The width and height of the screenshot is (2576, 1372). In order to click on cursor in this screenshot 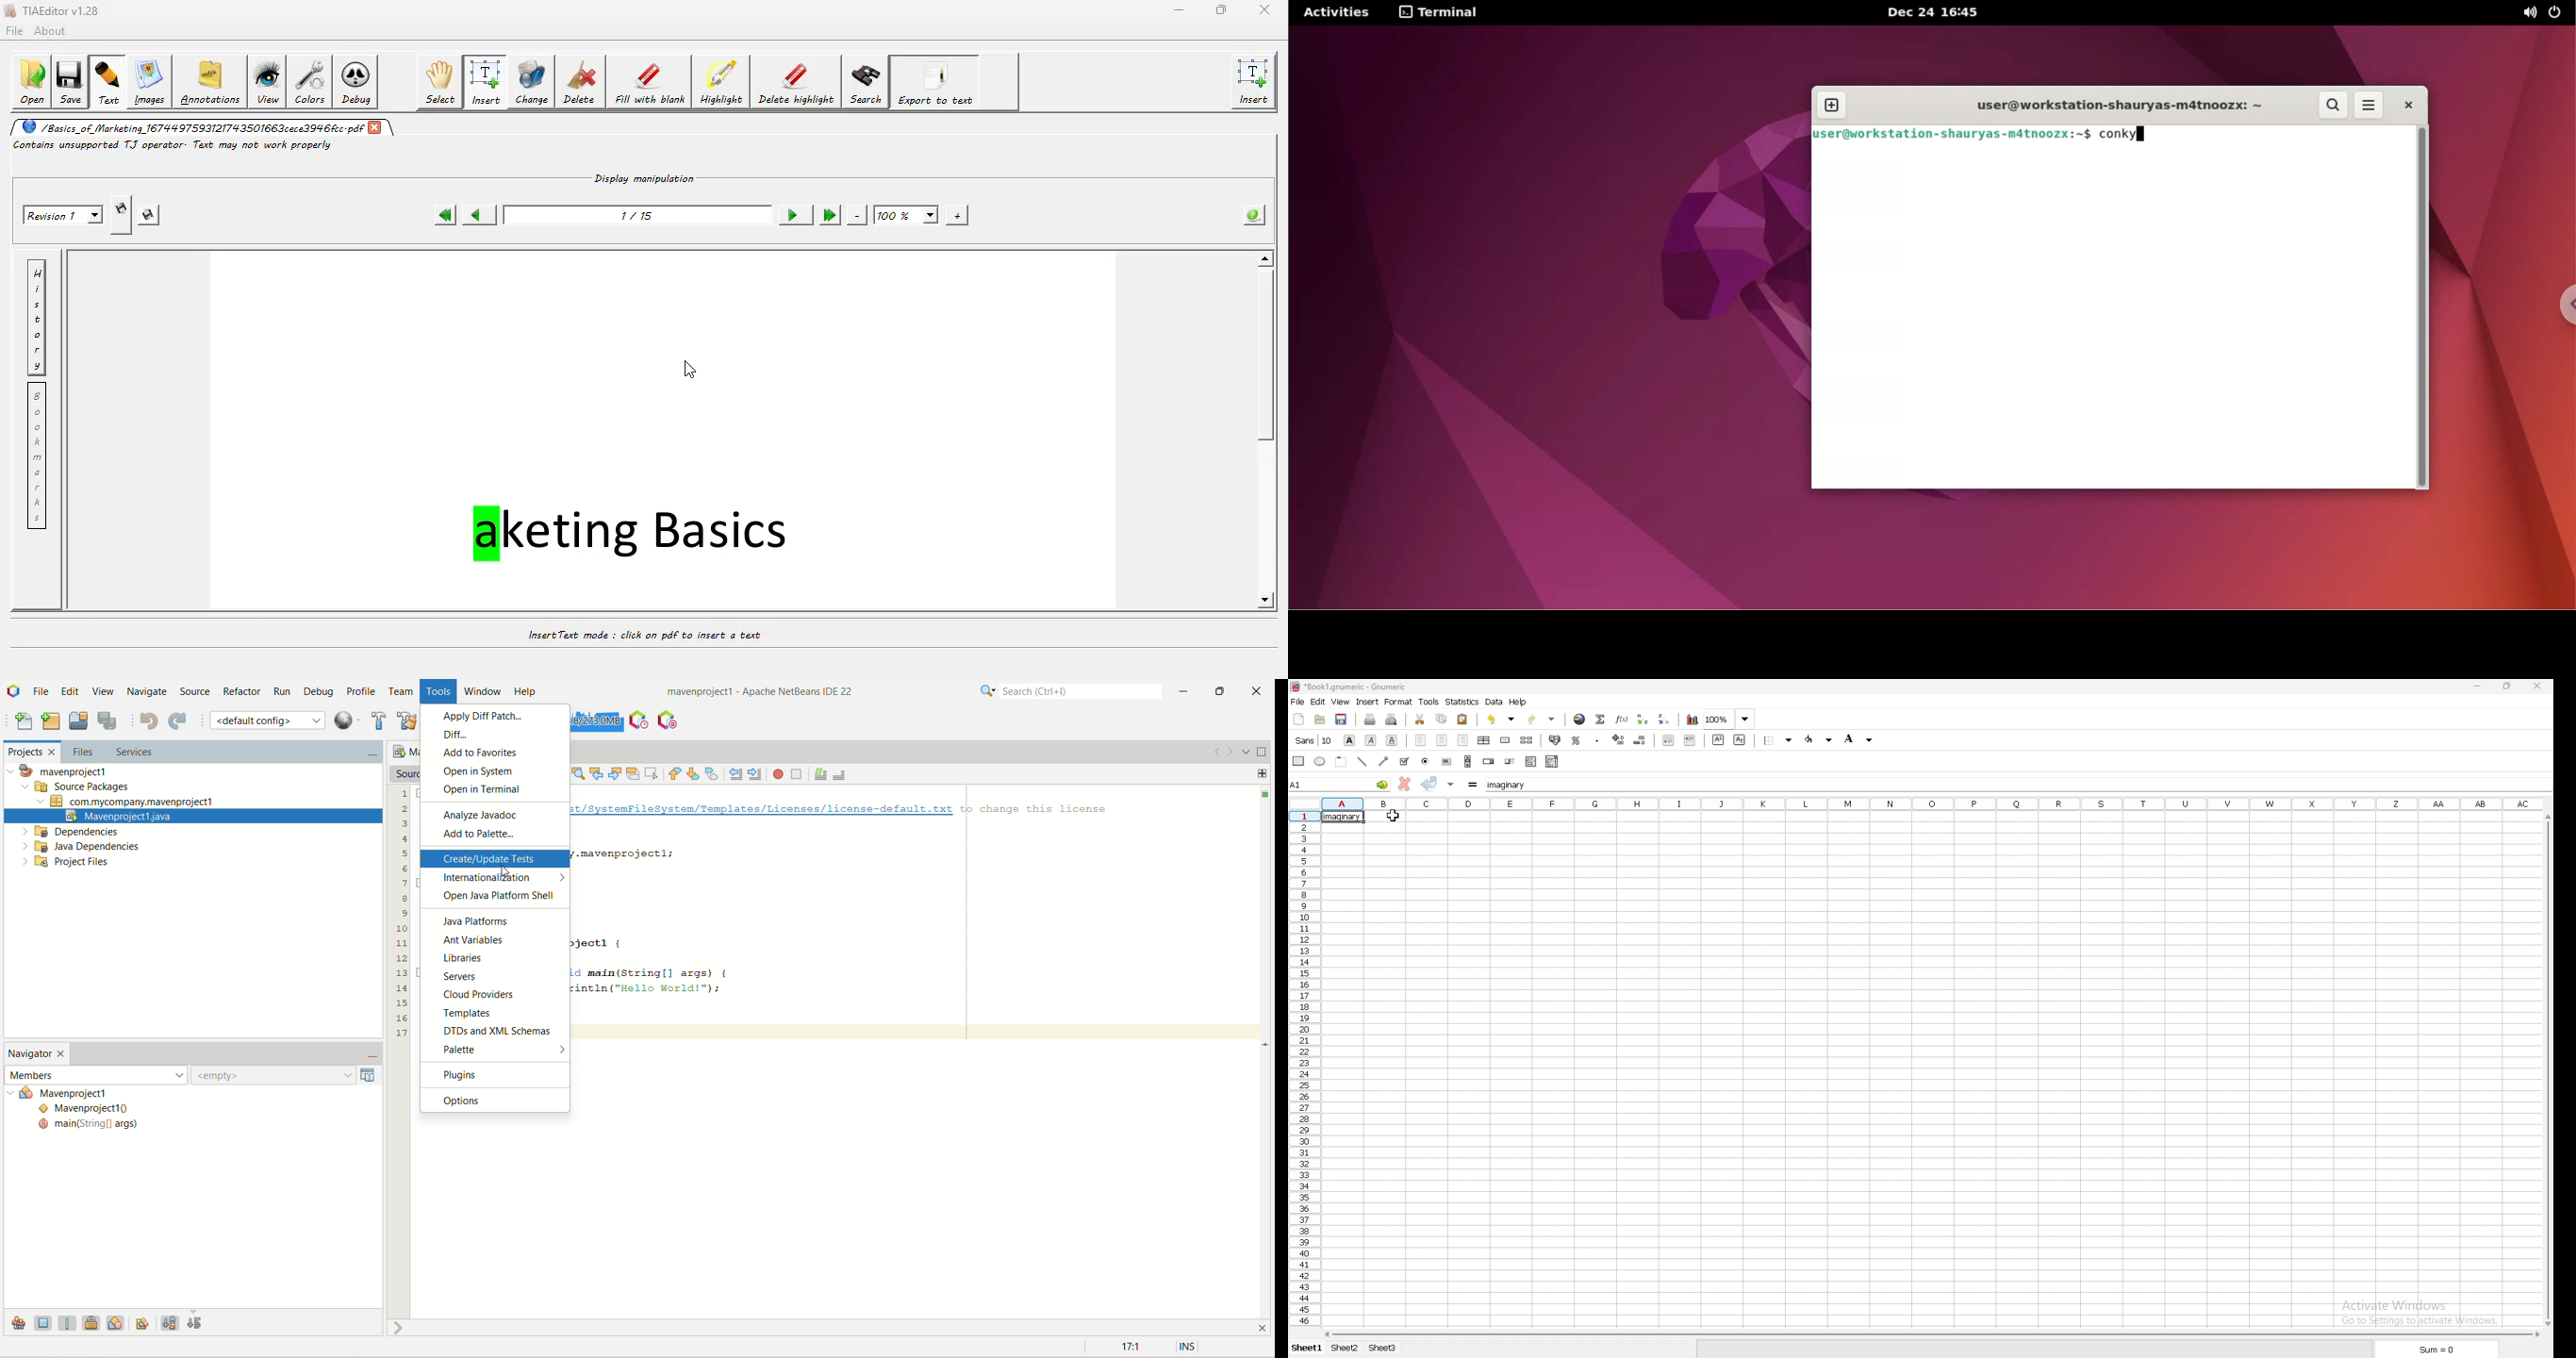, I will do `click(504, 870)`.